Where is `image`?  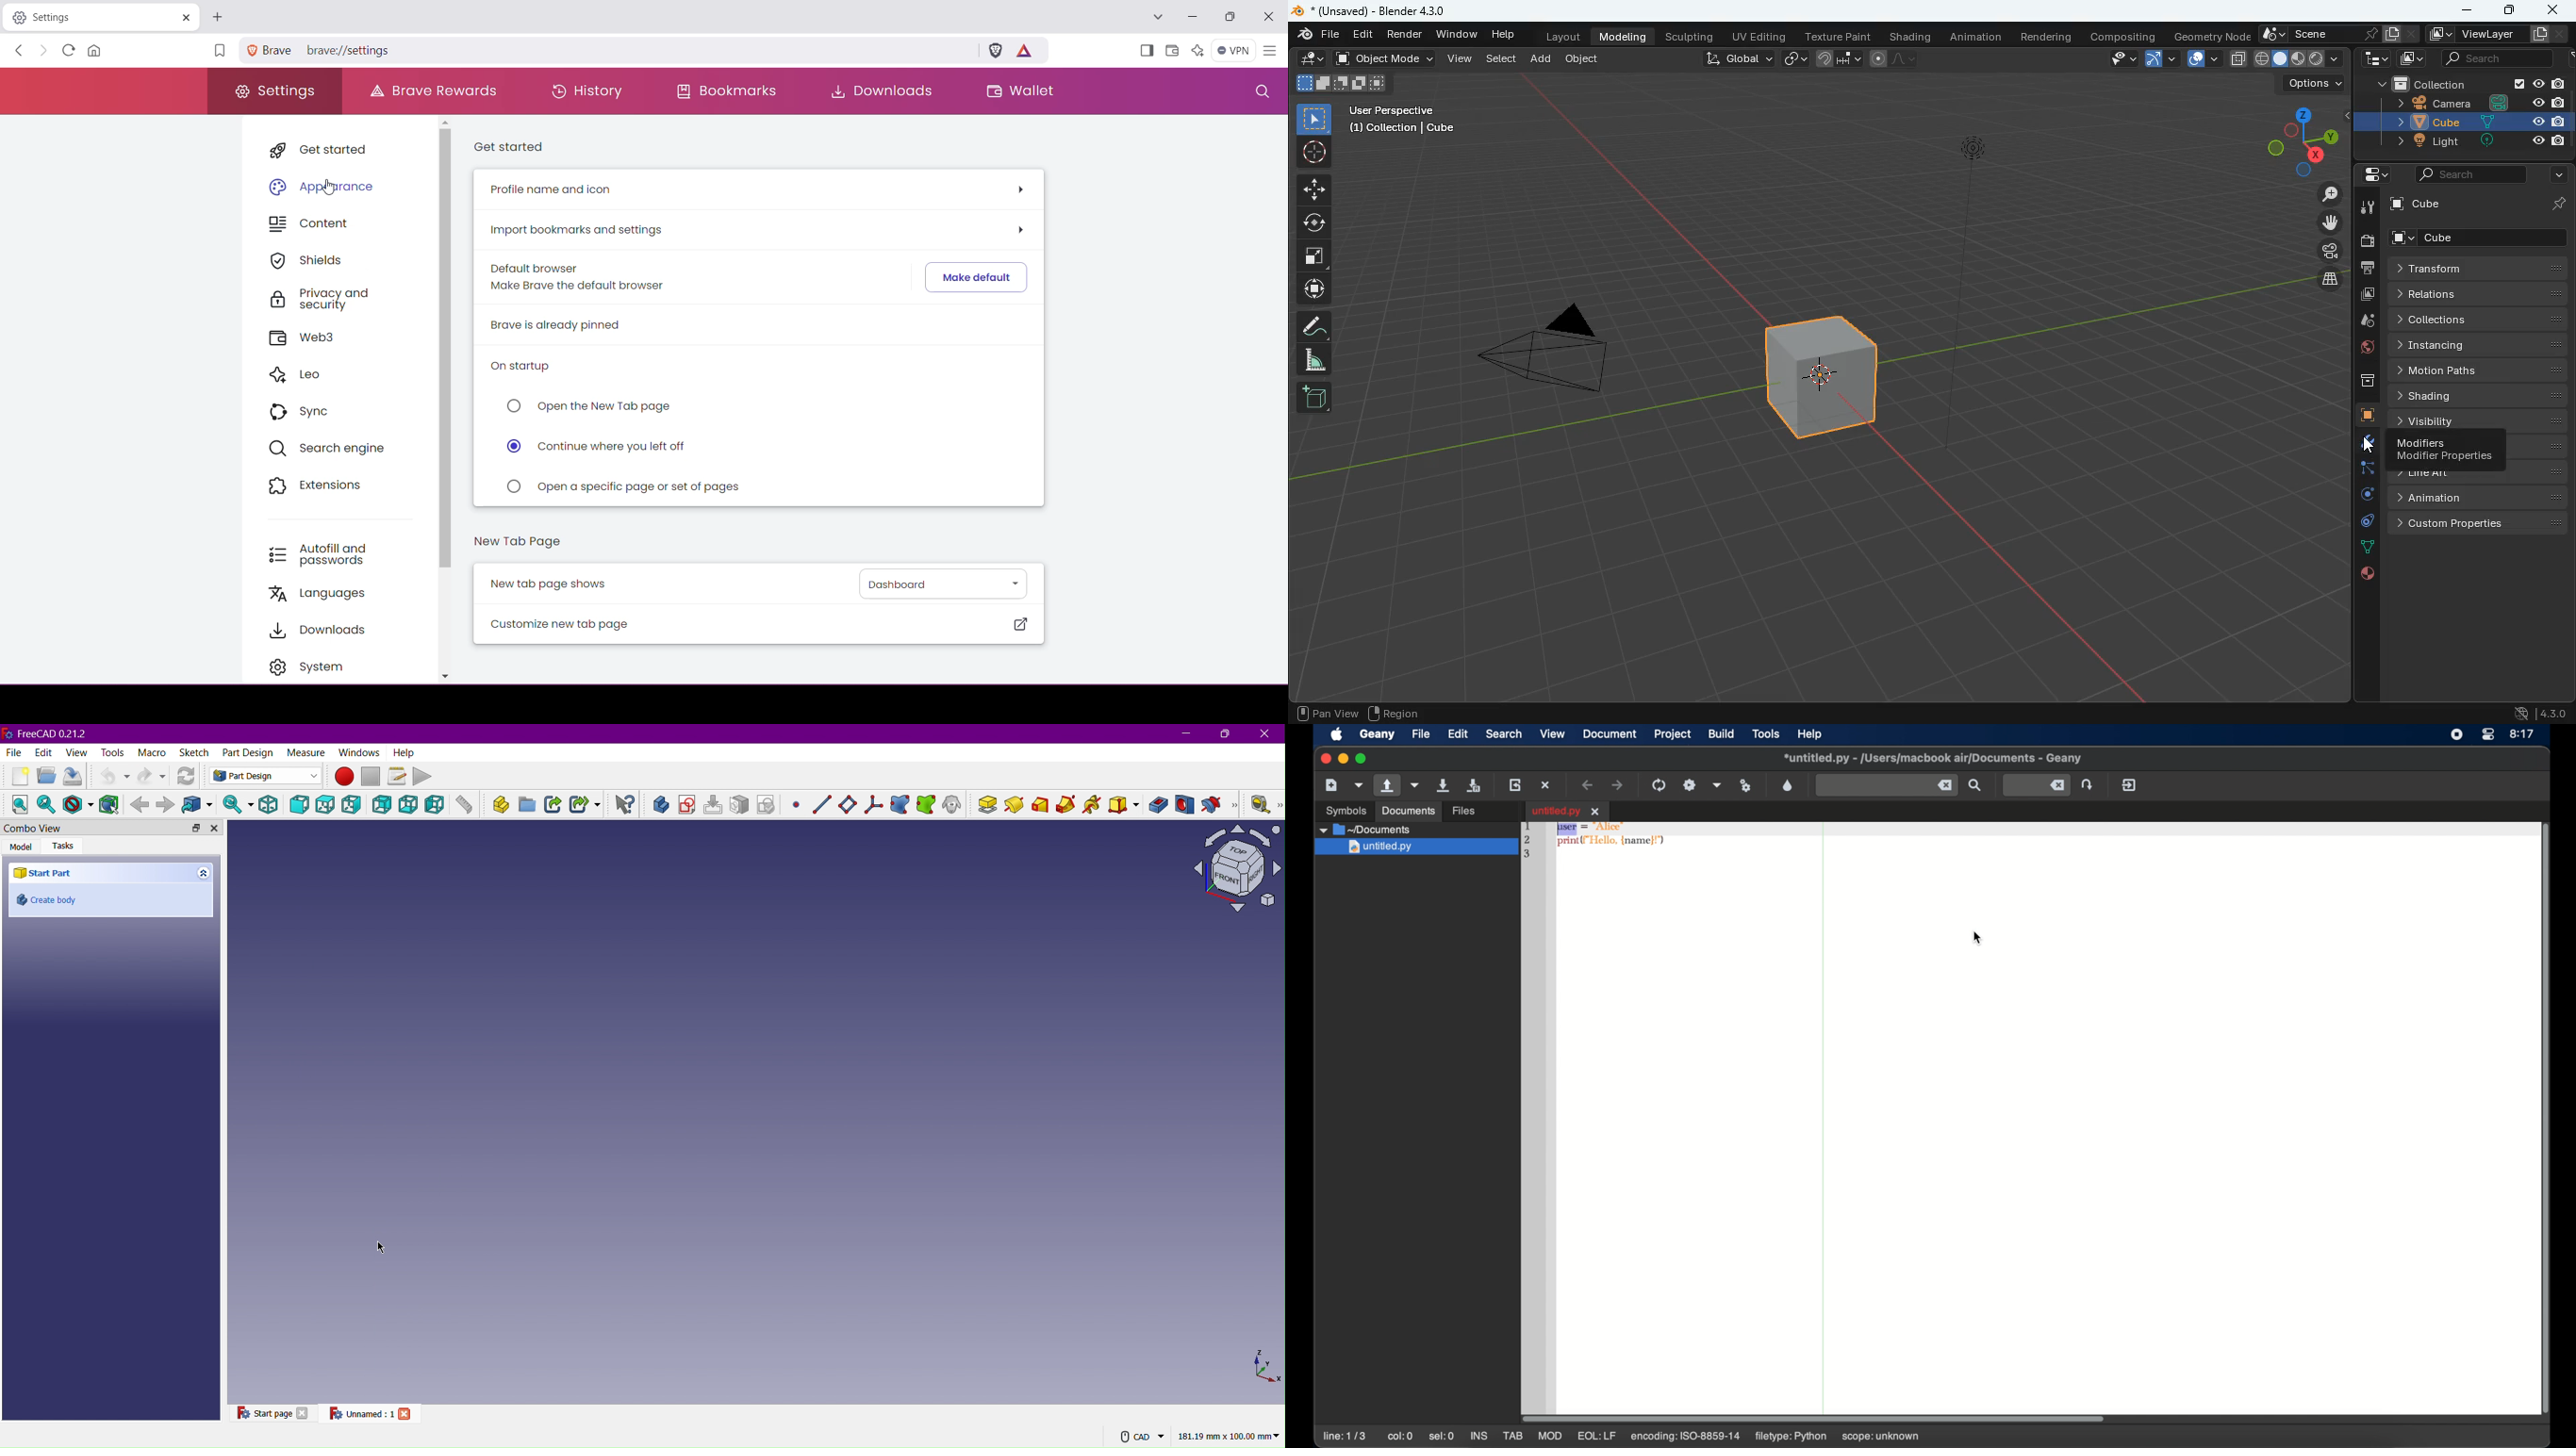 image is located at coordinates (2412, 59).